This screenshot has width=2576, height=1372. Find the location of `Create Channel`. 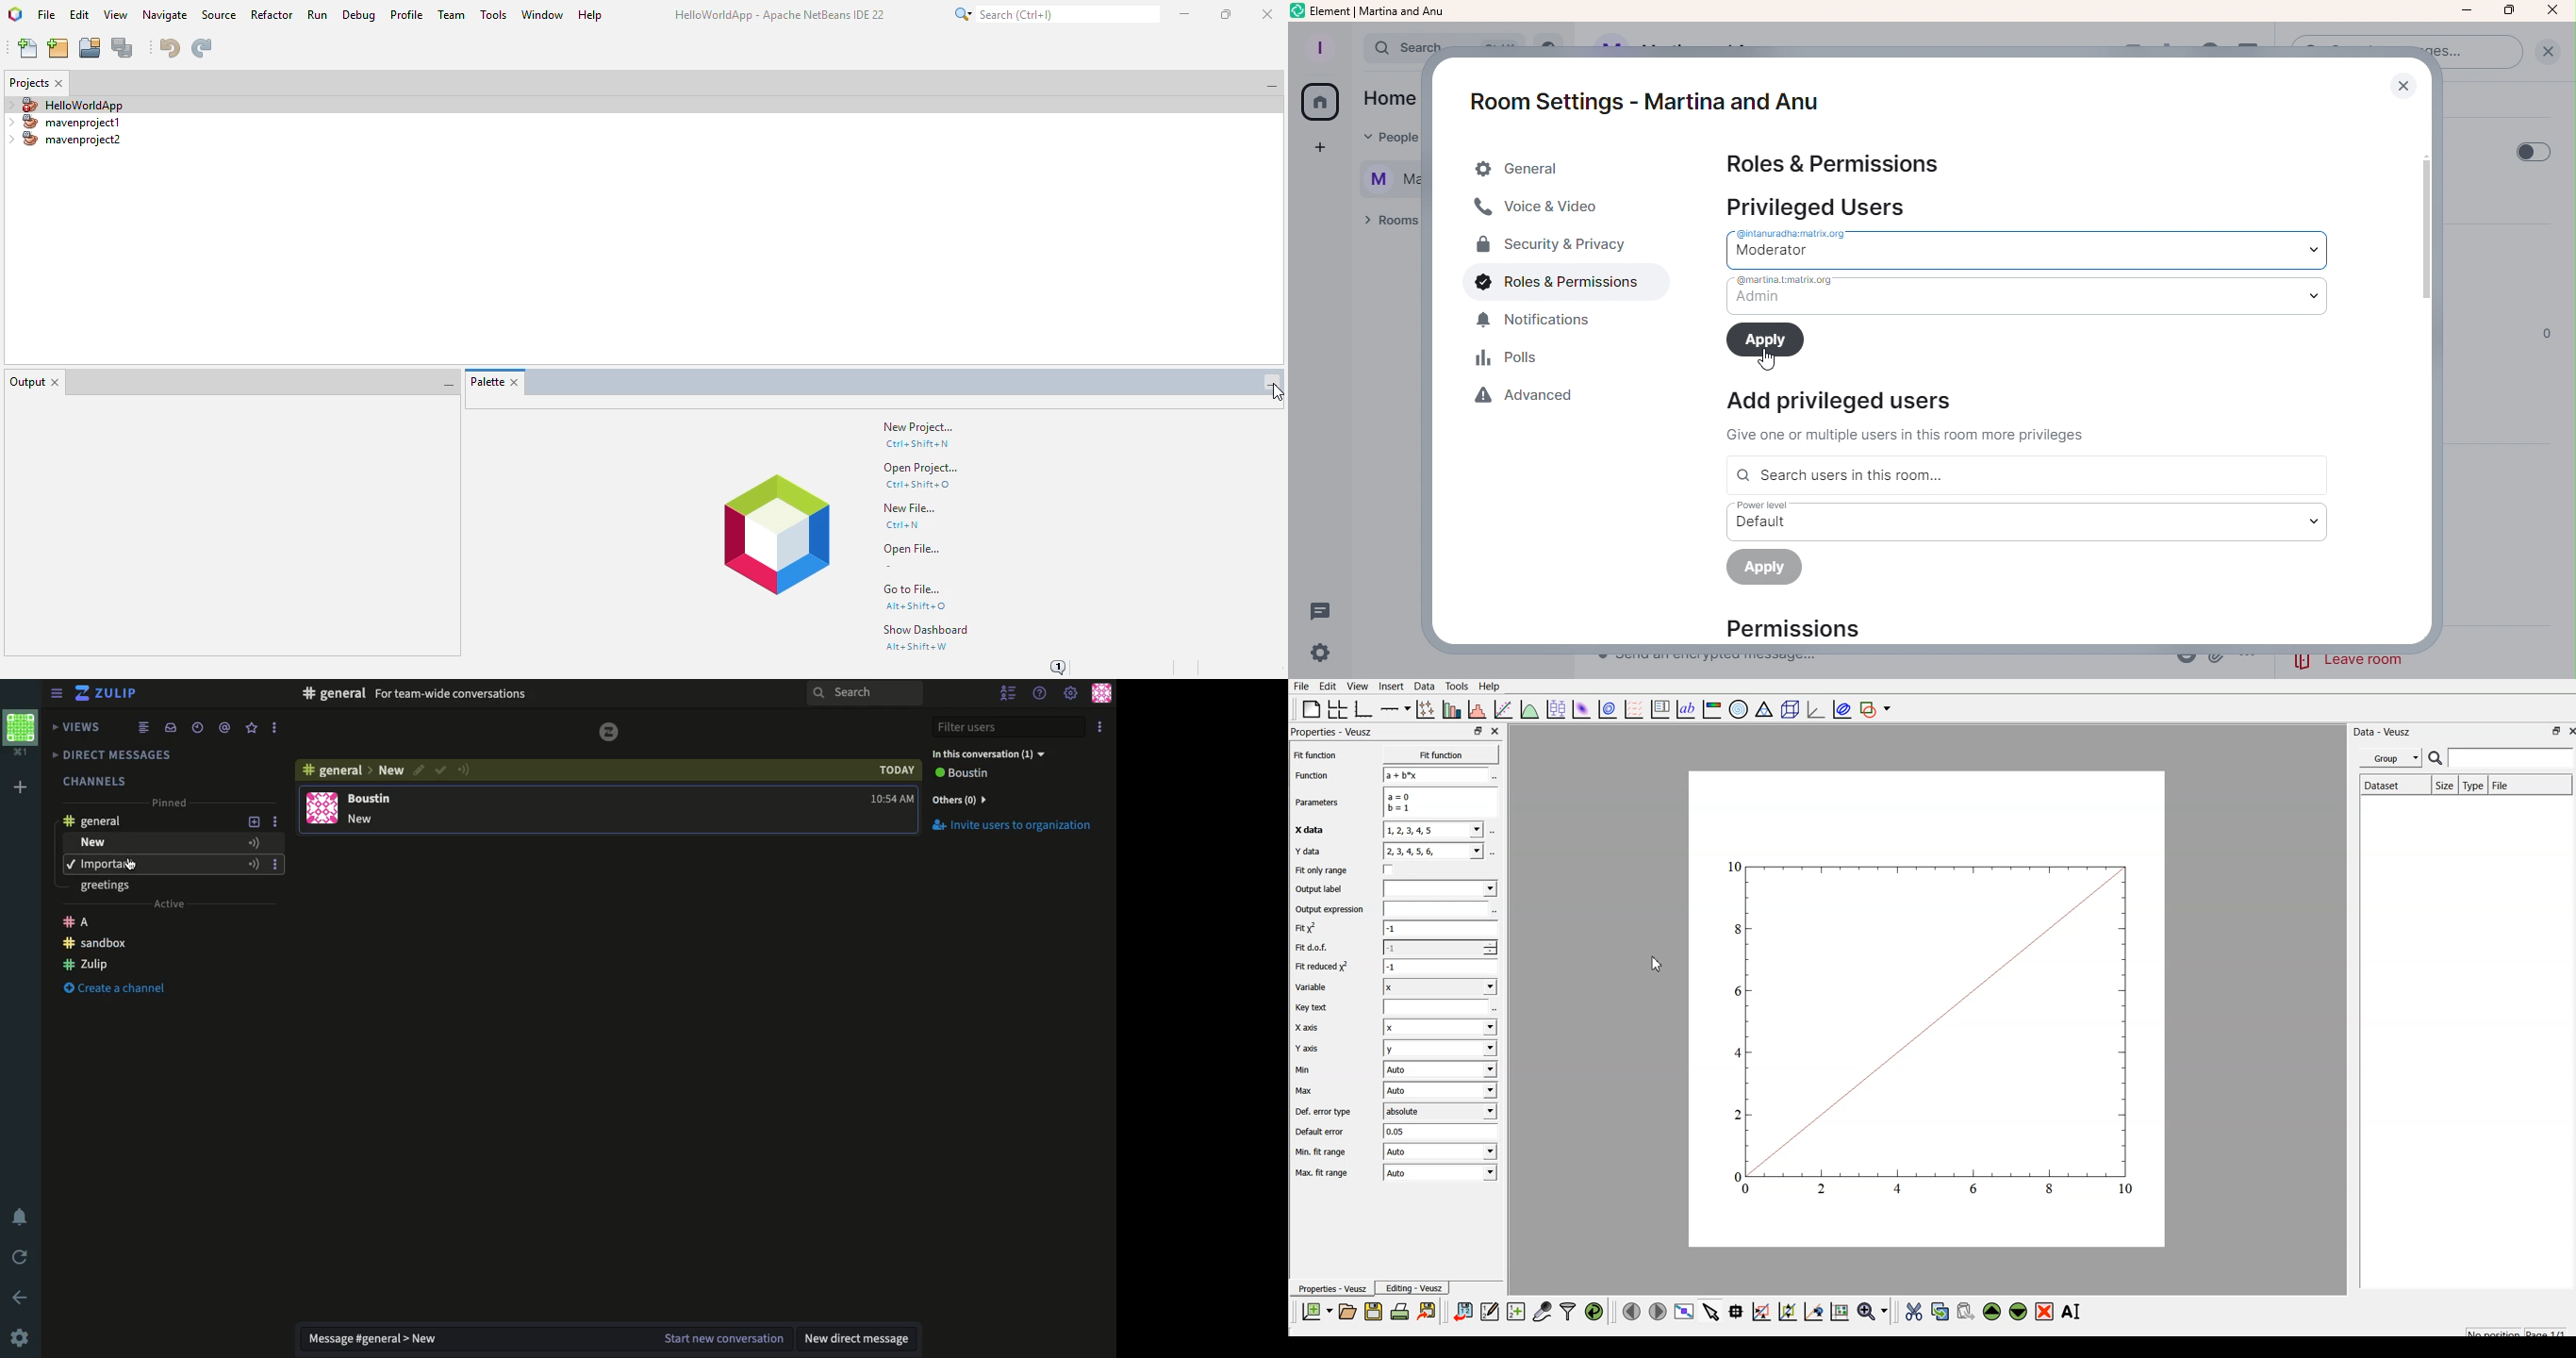

Create Channel is located at coordinates (127, 992).